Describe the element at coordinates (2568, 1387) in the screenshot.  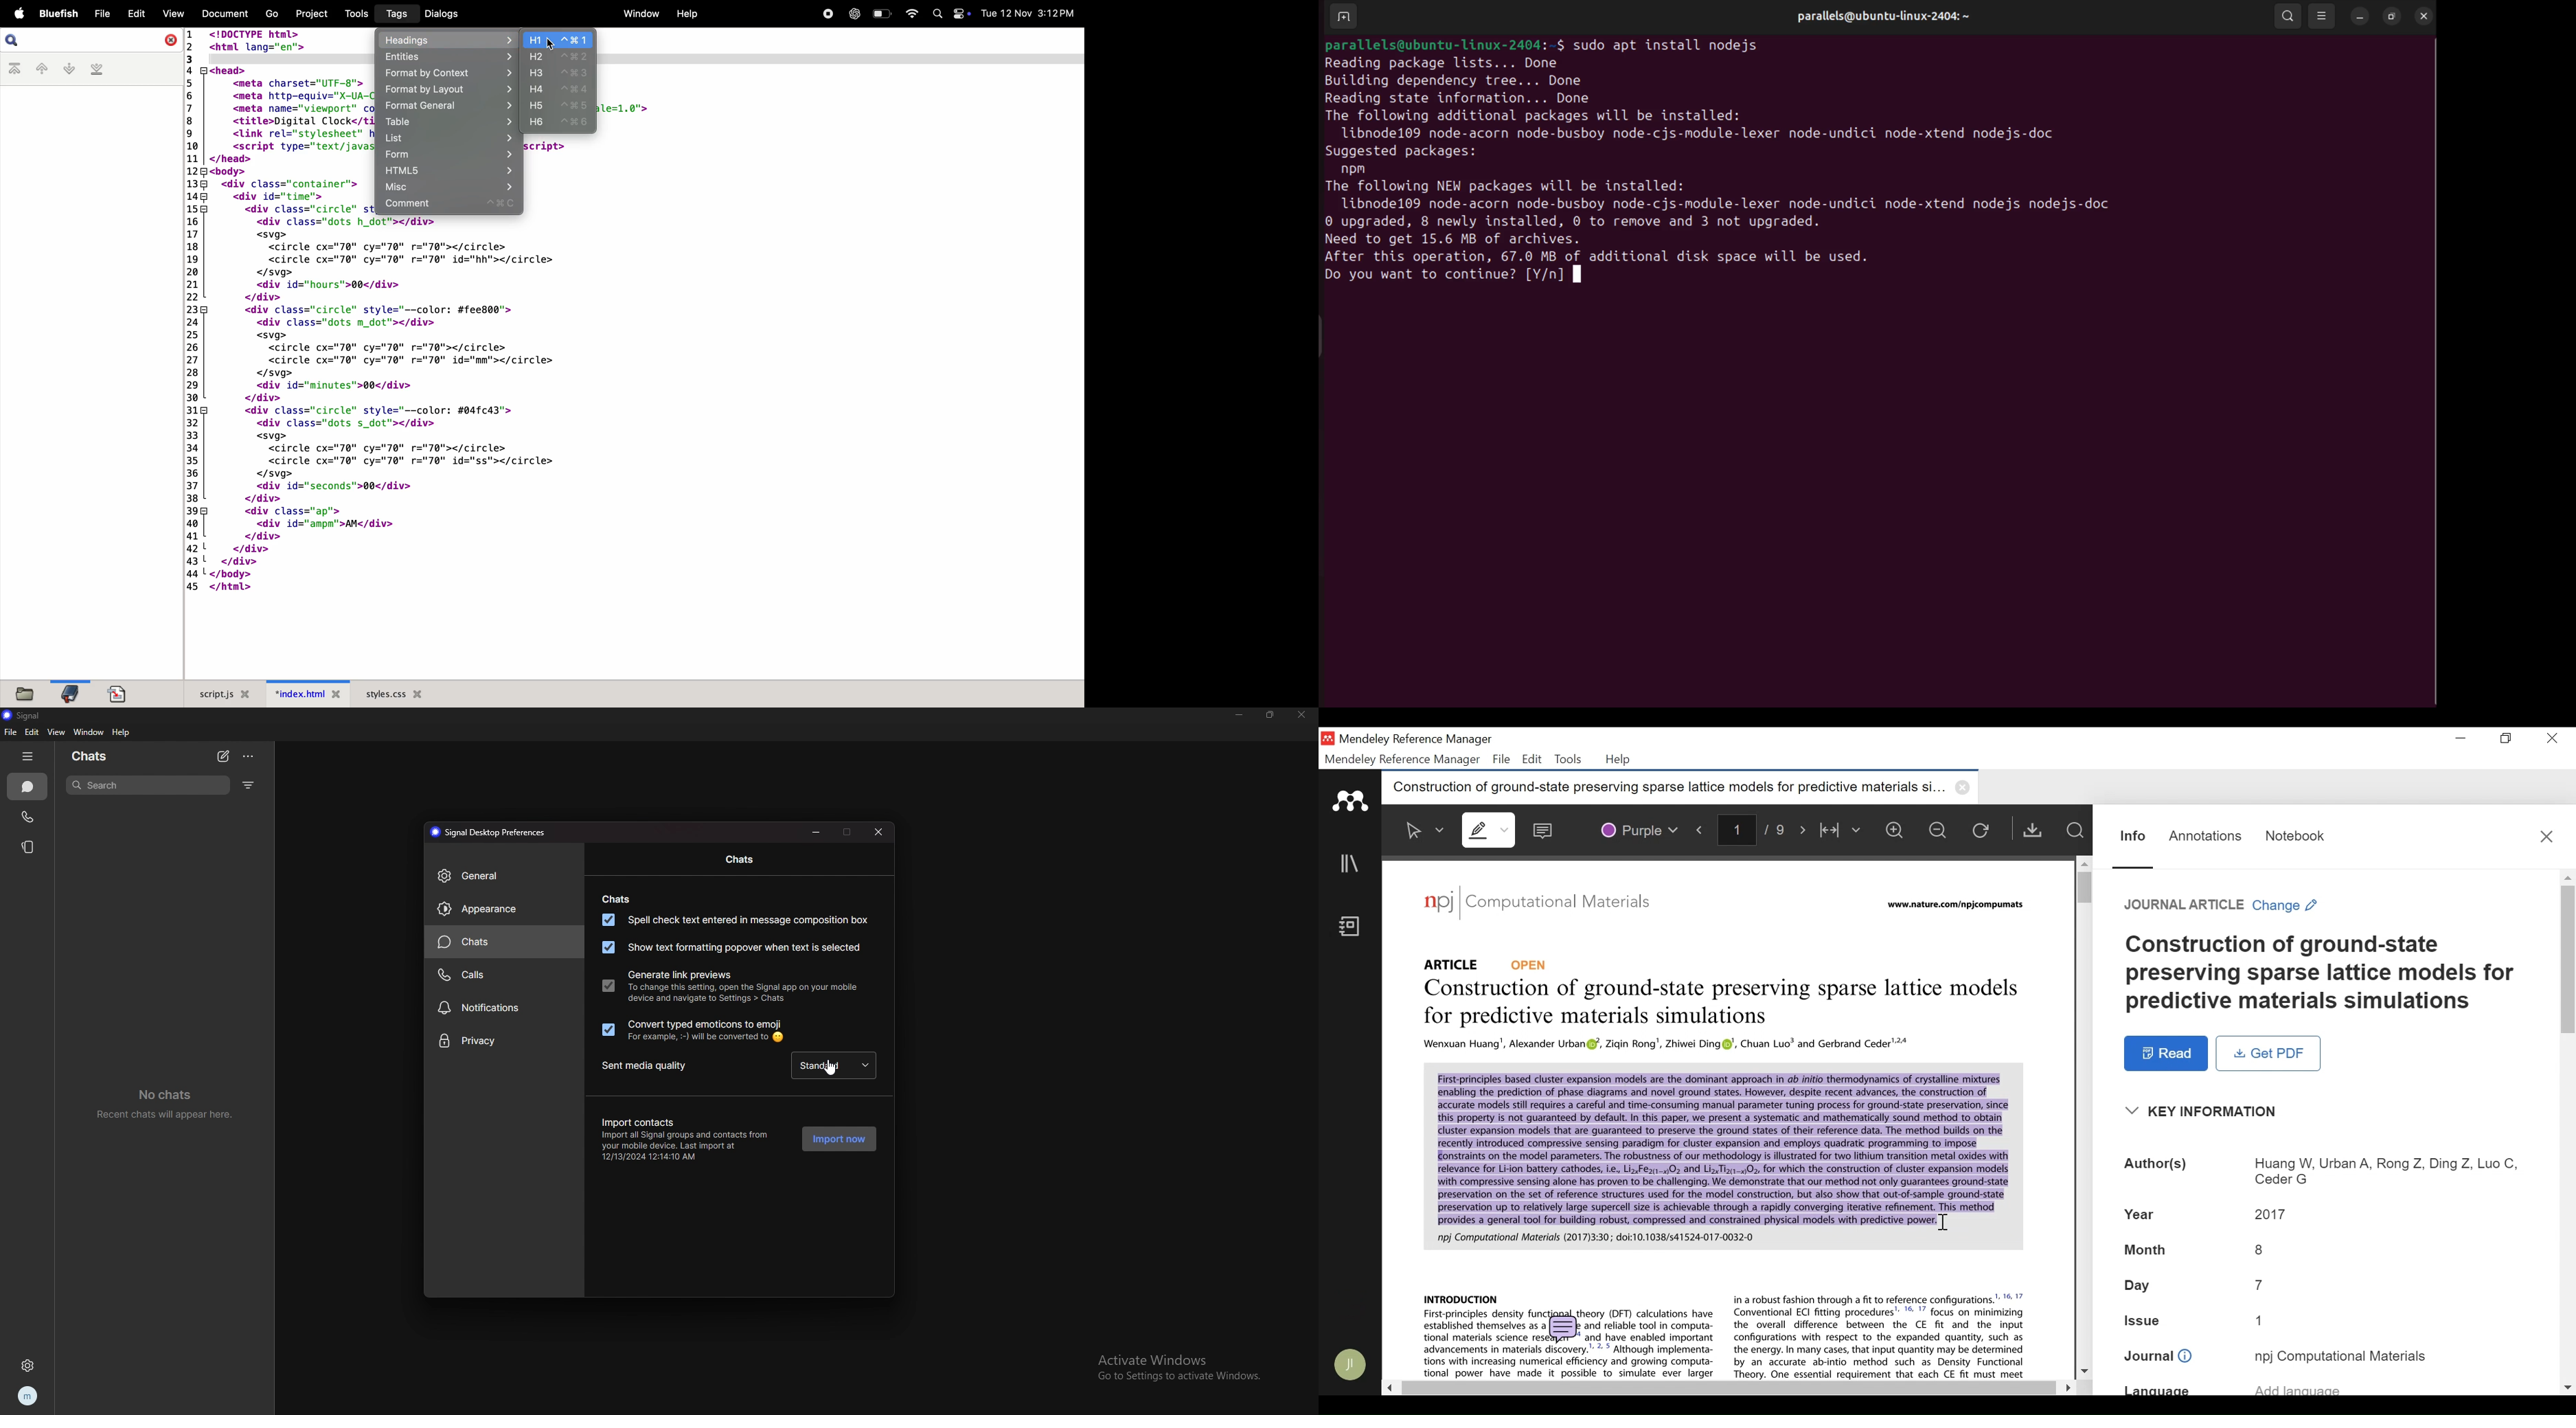
I see `scroll down` at that location.